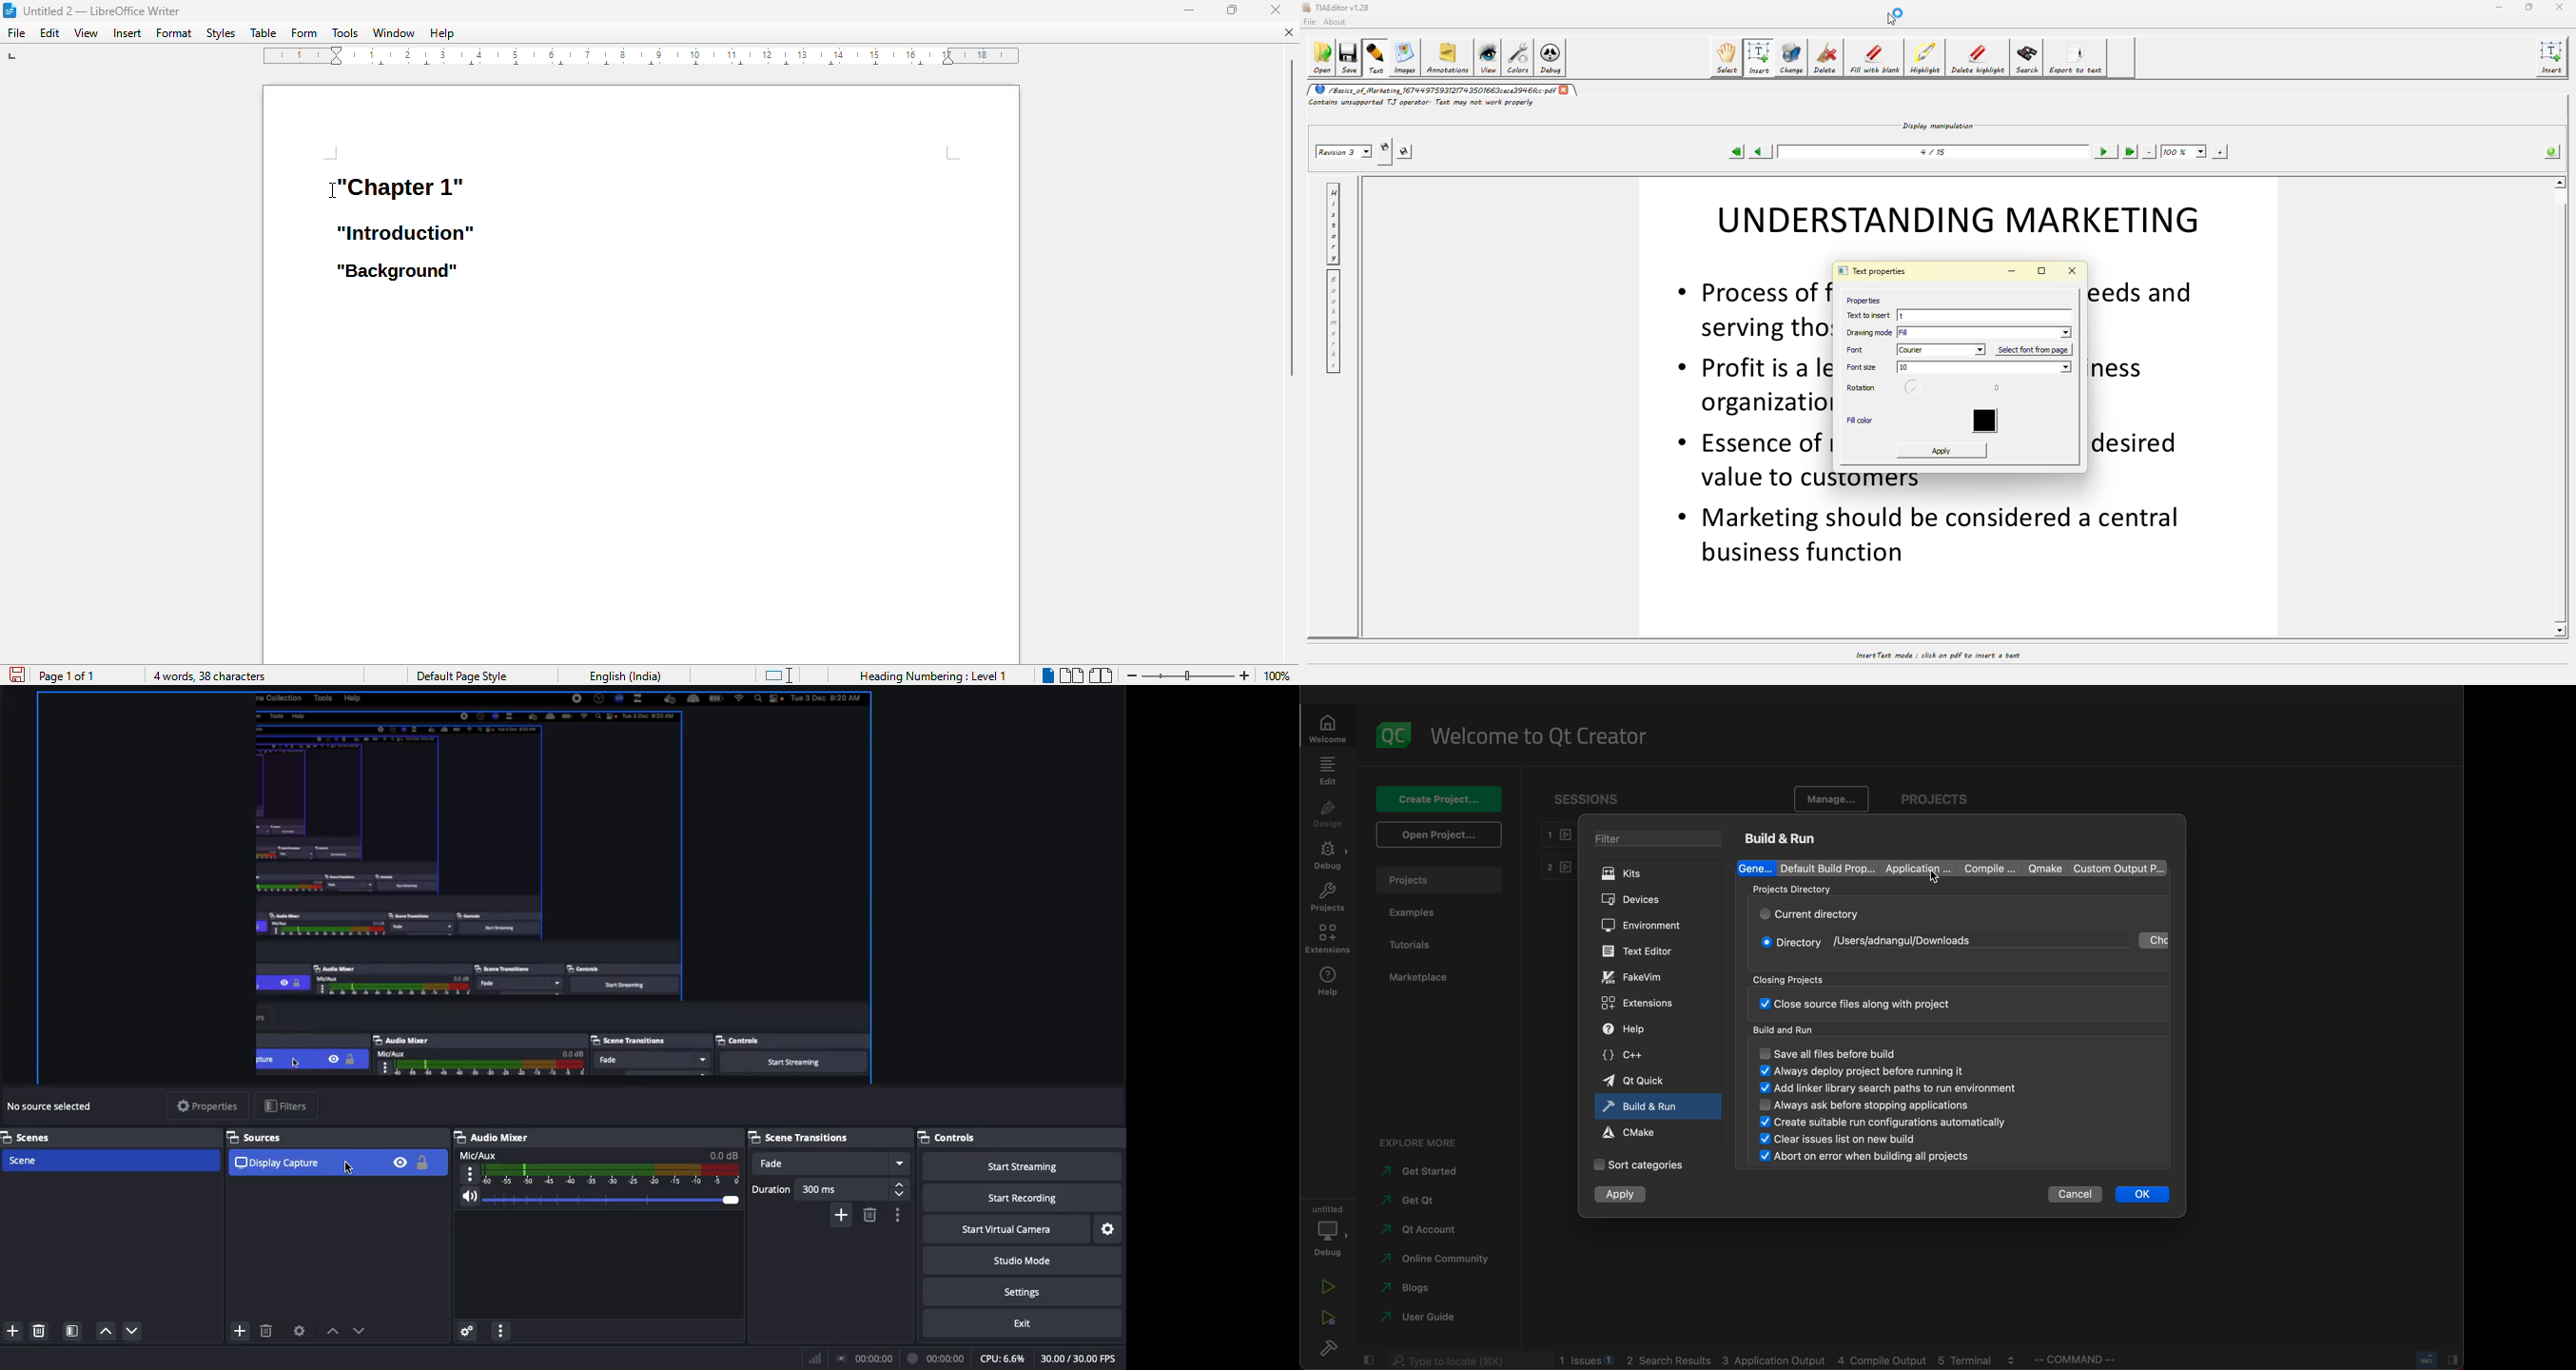  Describe the element at coordinates (1231, 10) in the screenshot. I see `maximize` at that location.